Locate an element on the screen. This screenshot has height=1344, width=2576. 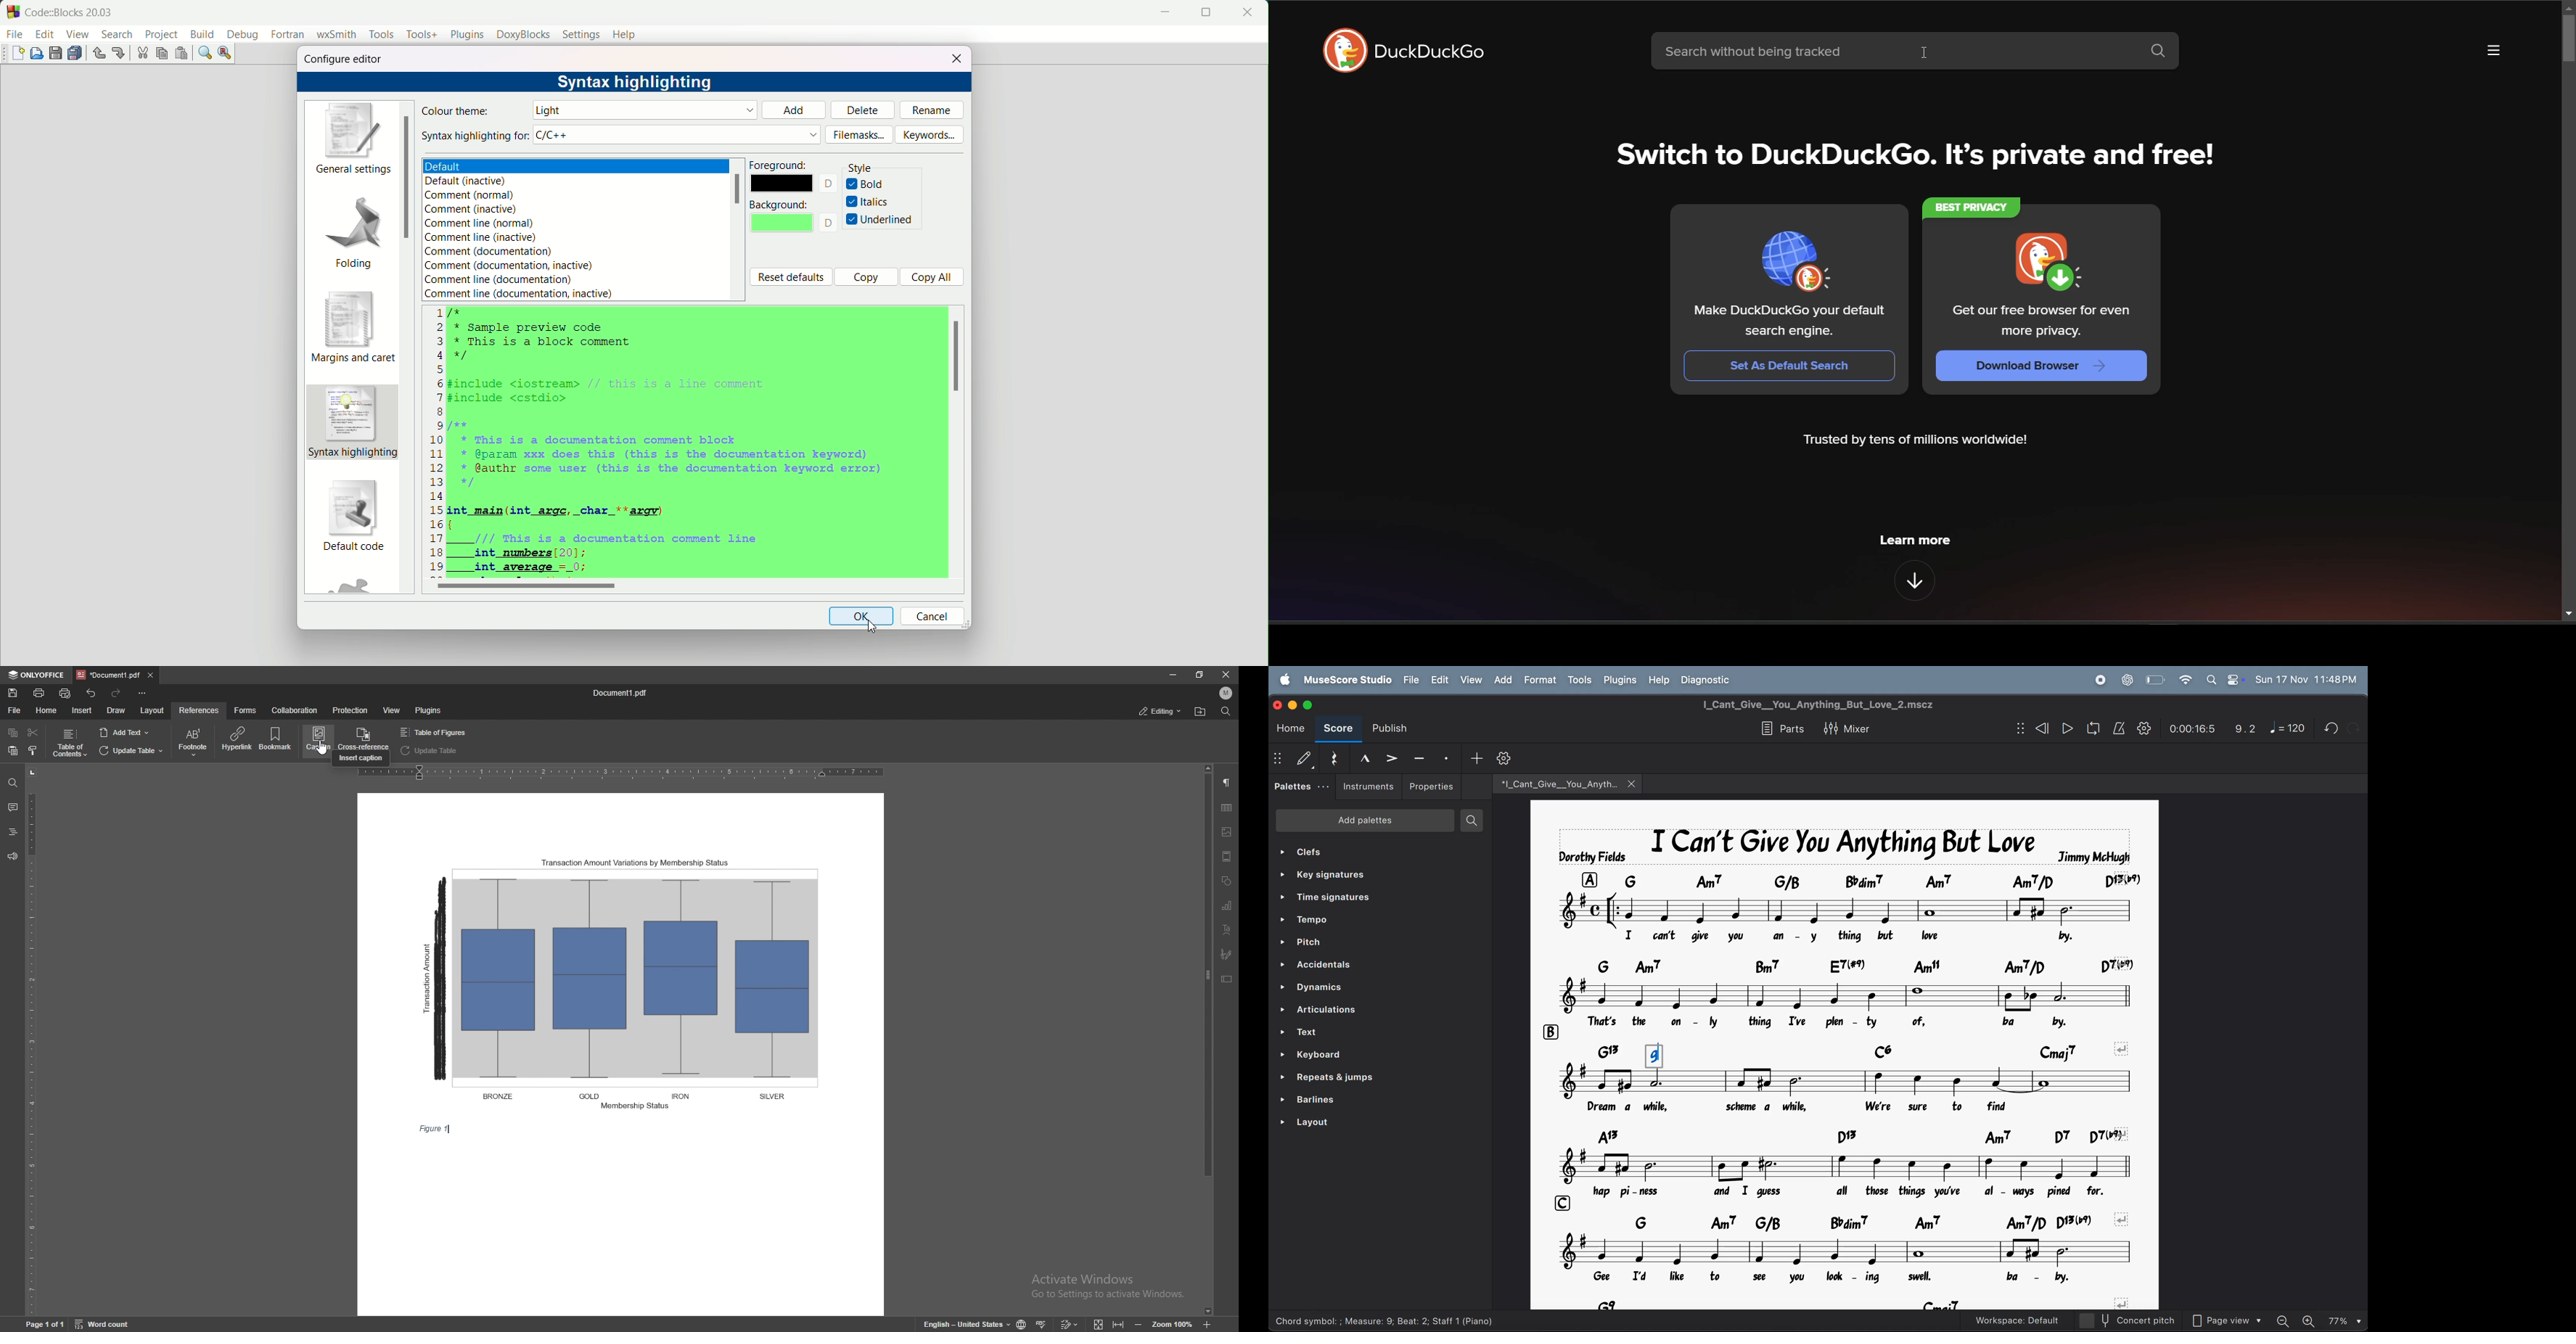
redo is located at coordinates (117, 694).